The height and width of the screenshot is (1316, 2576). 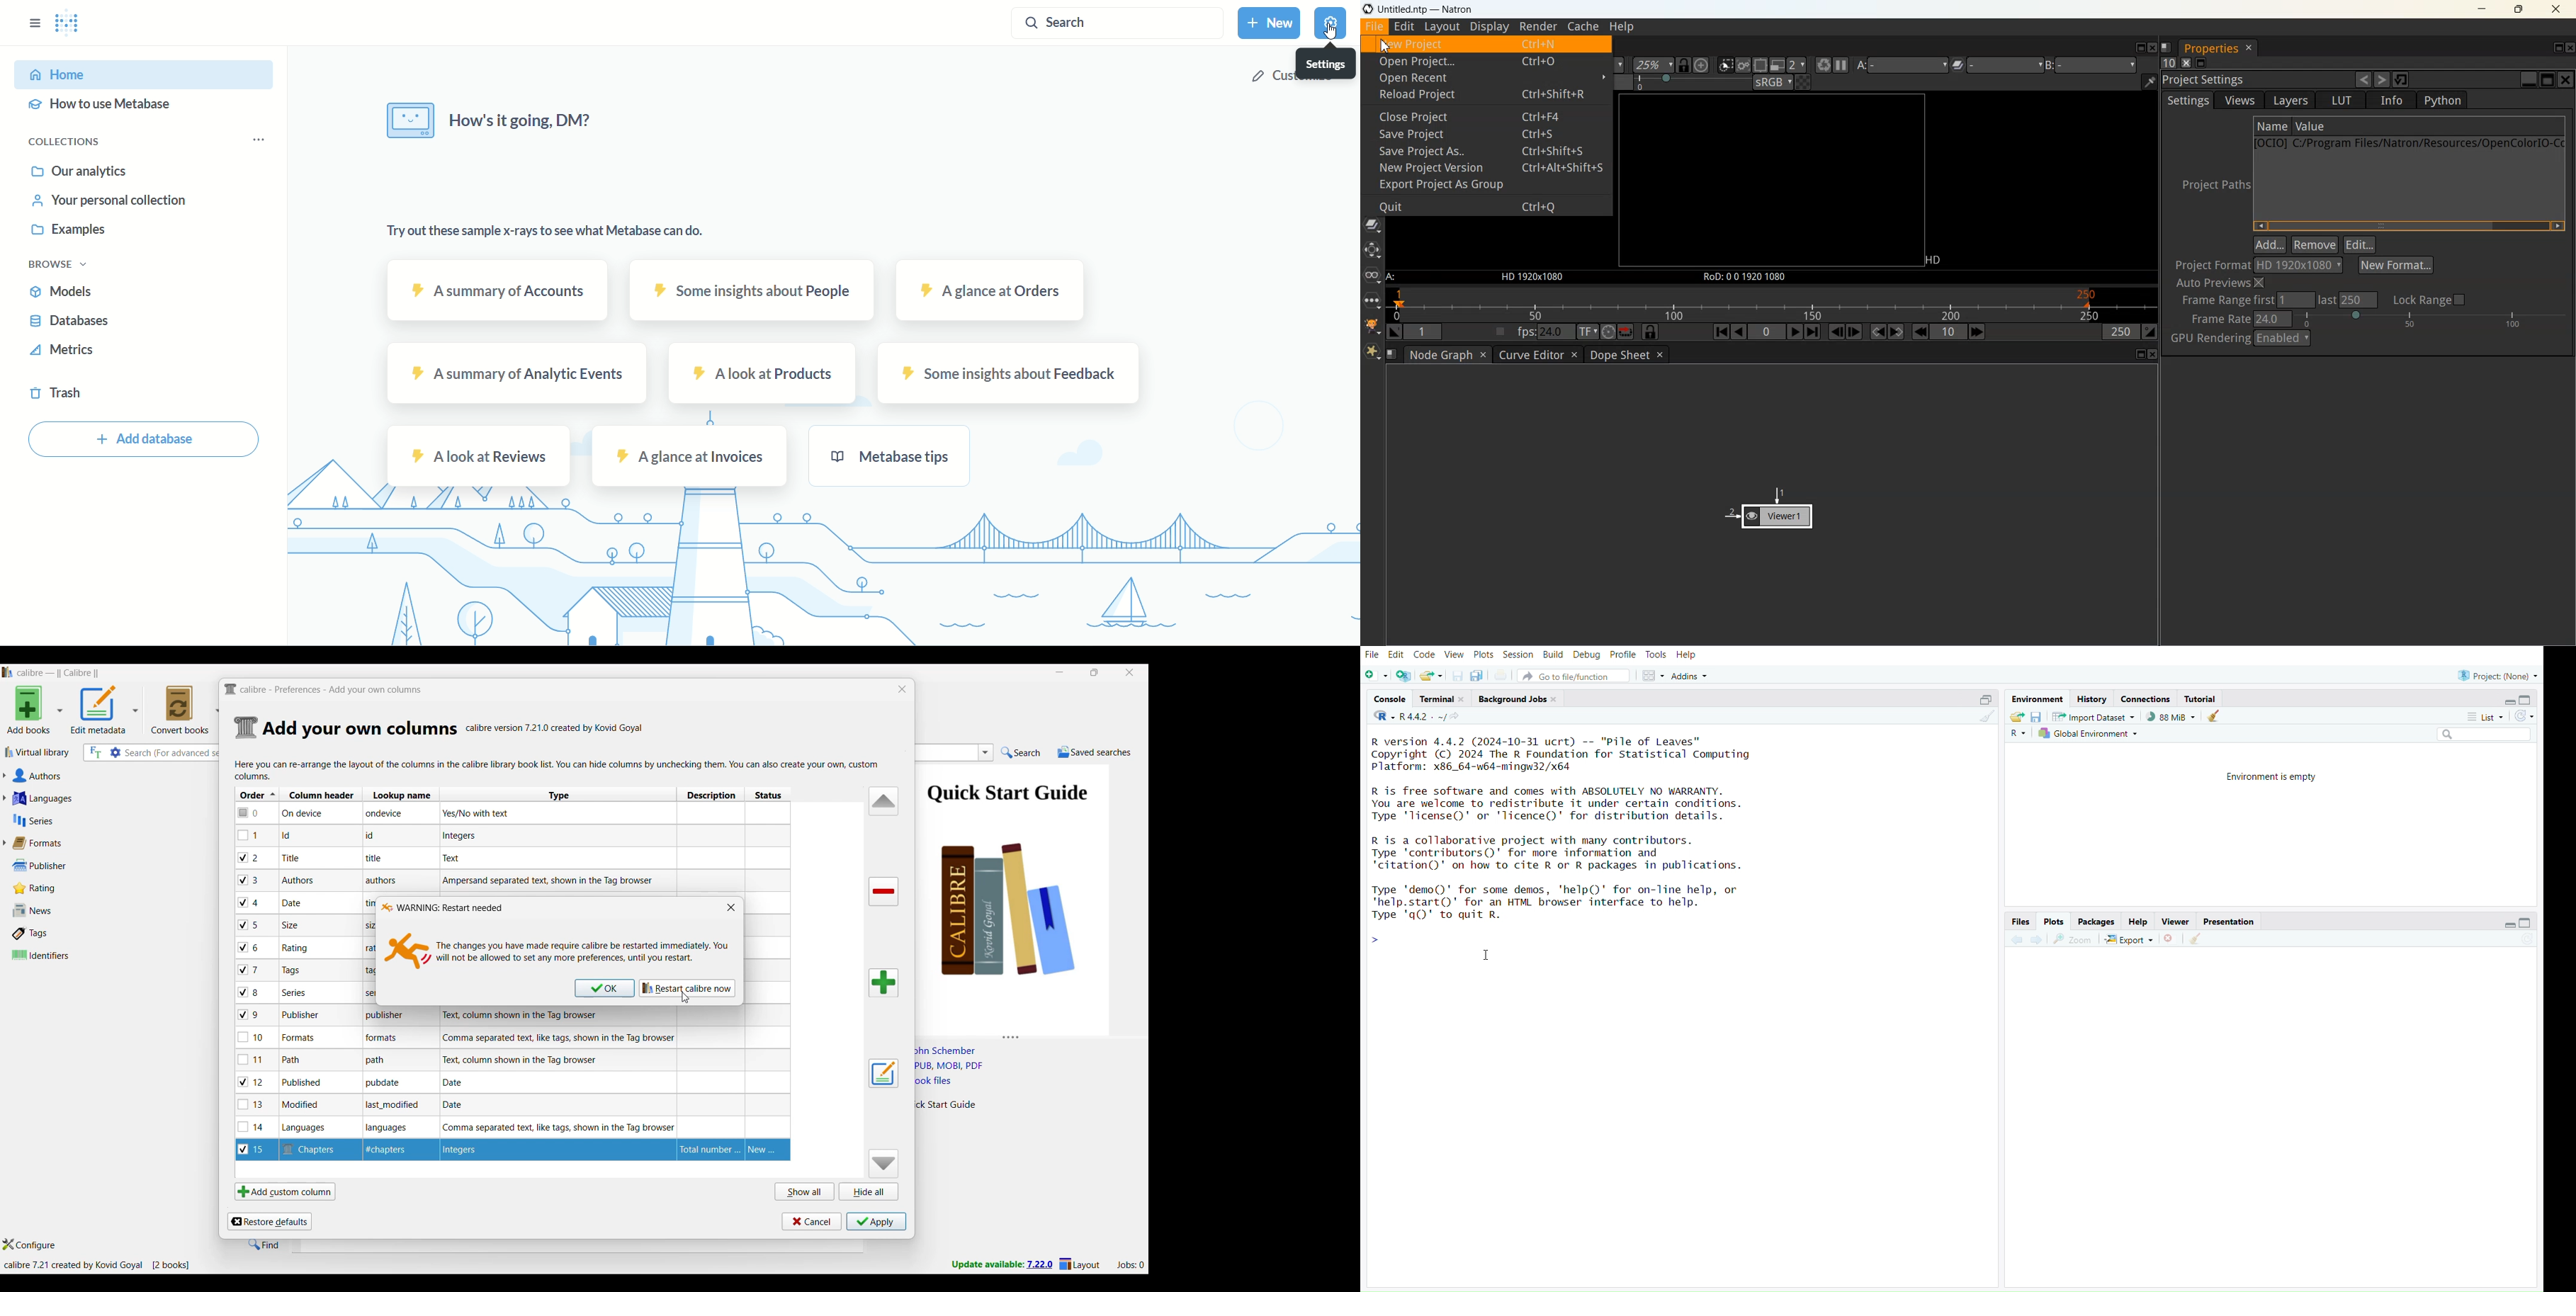 I want to click on search, so click(x=2479, y=734).